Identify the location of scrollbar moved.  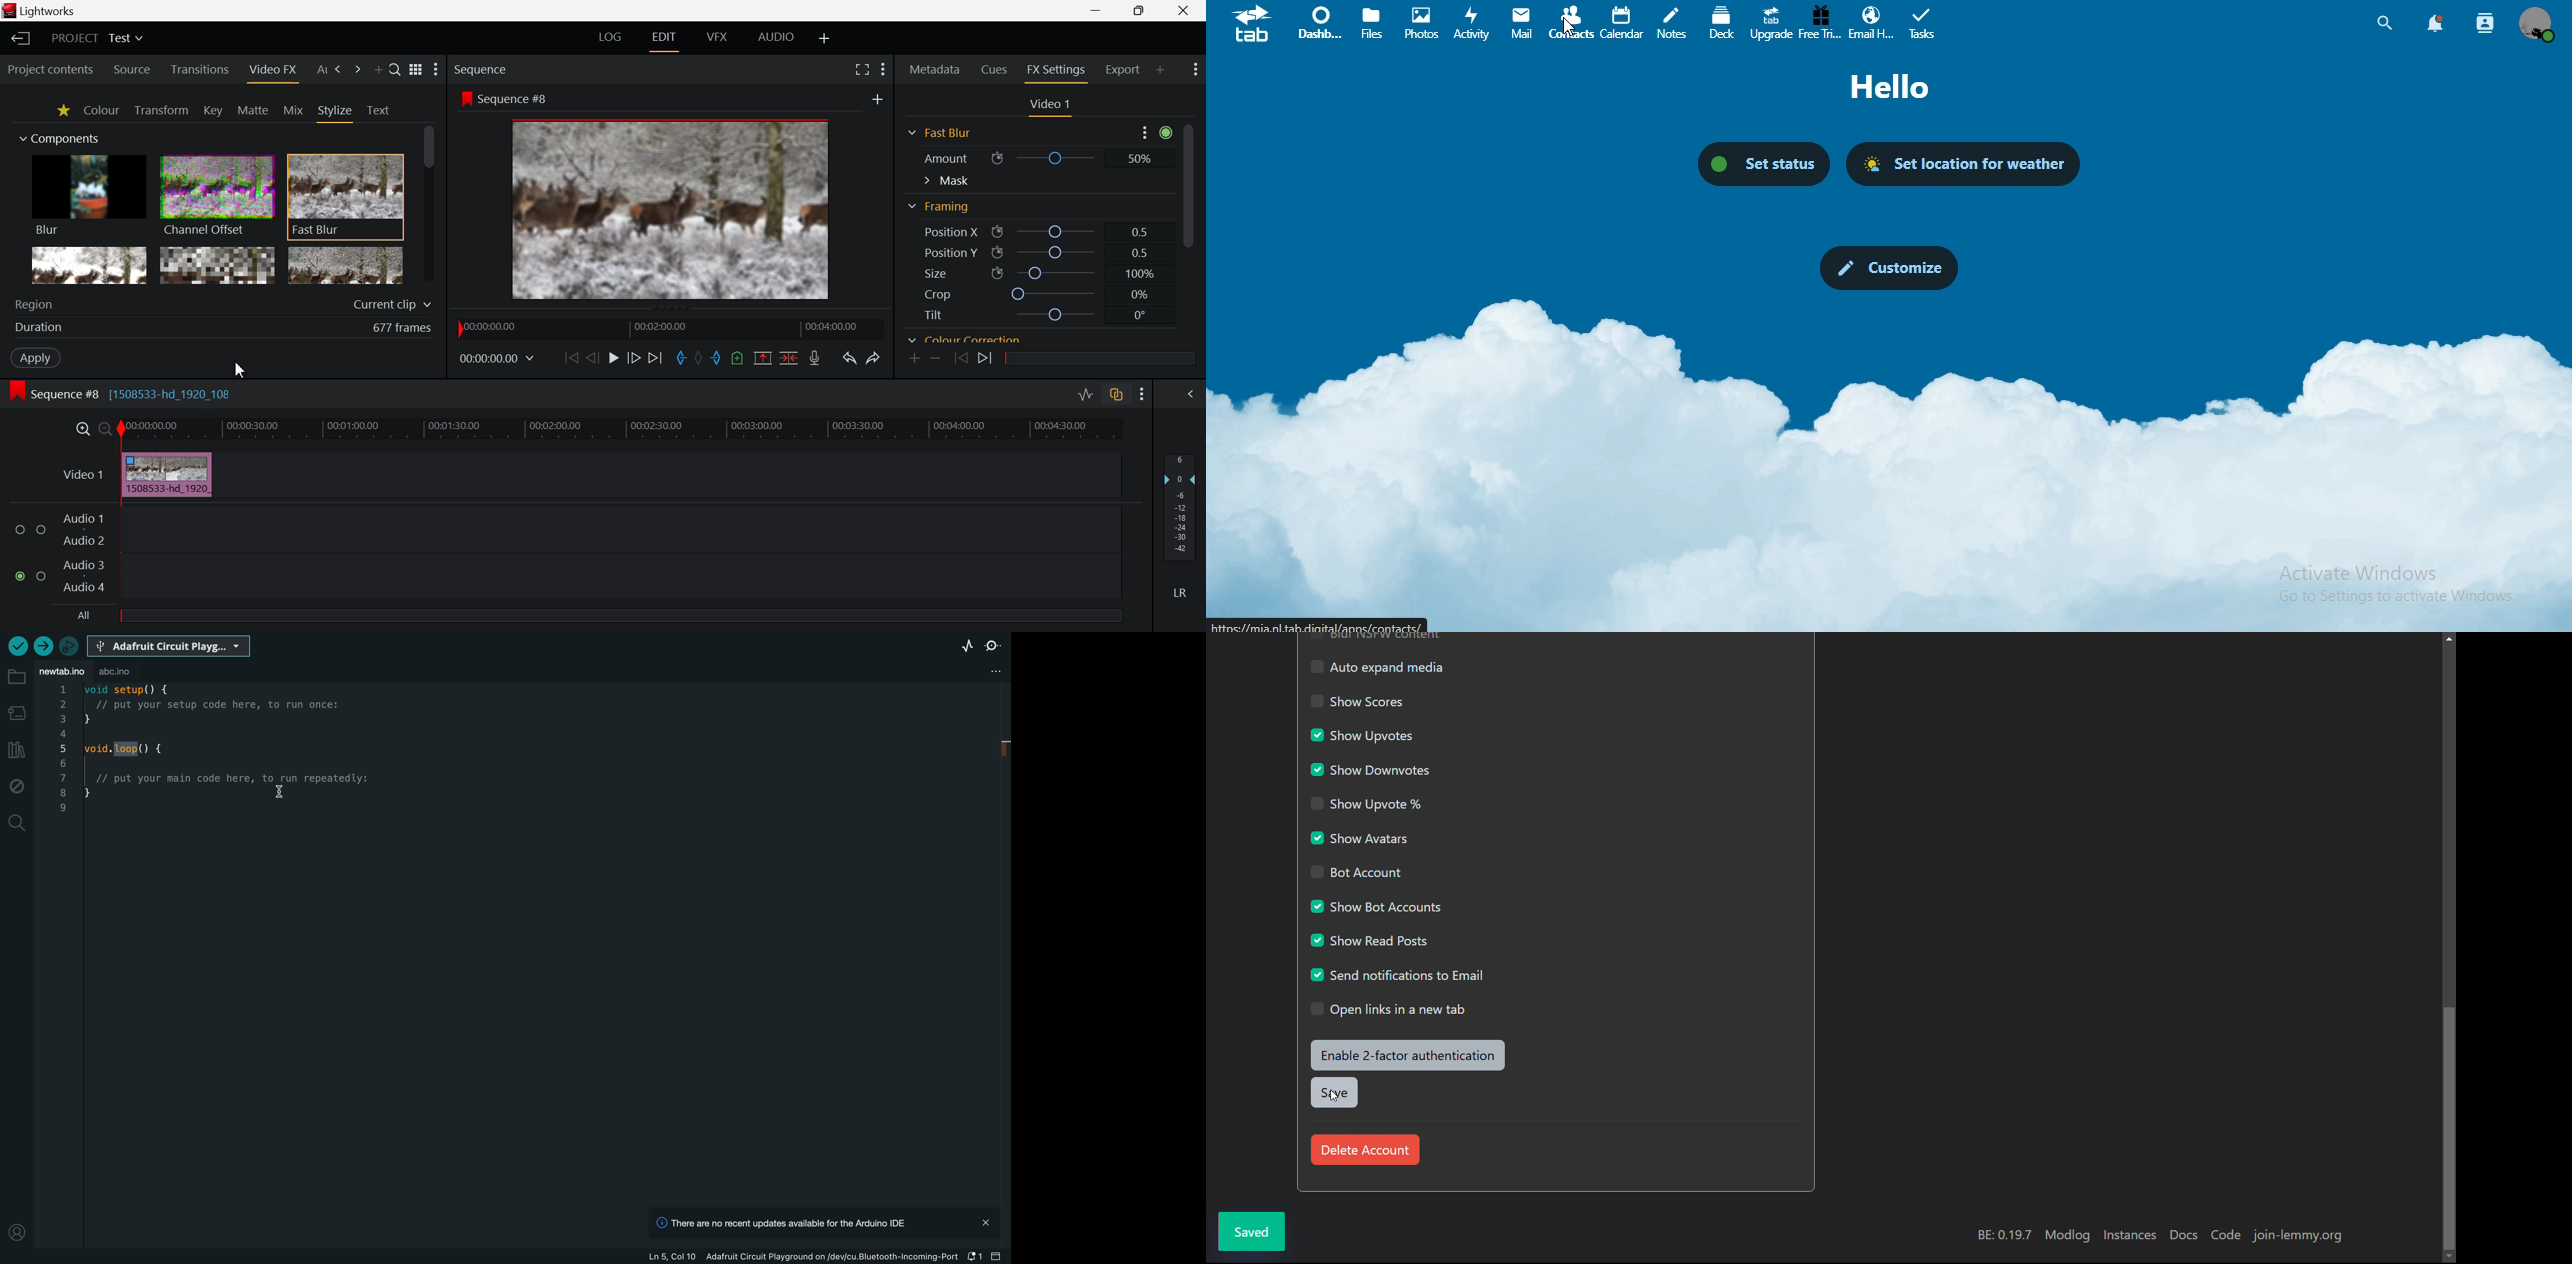
(2448, 1128).